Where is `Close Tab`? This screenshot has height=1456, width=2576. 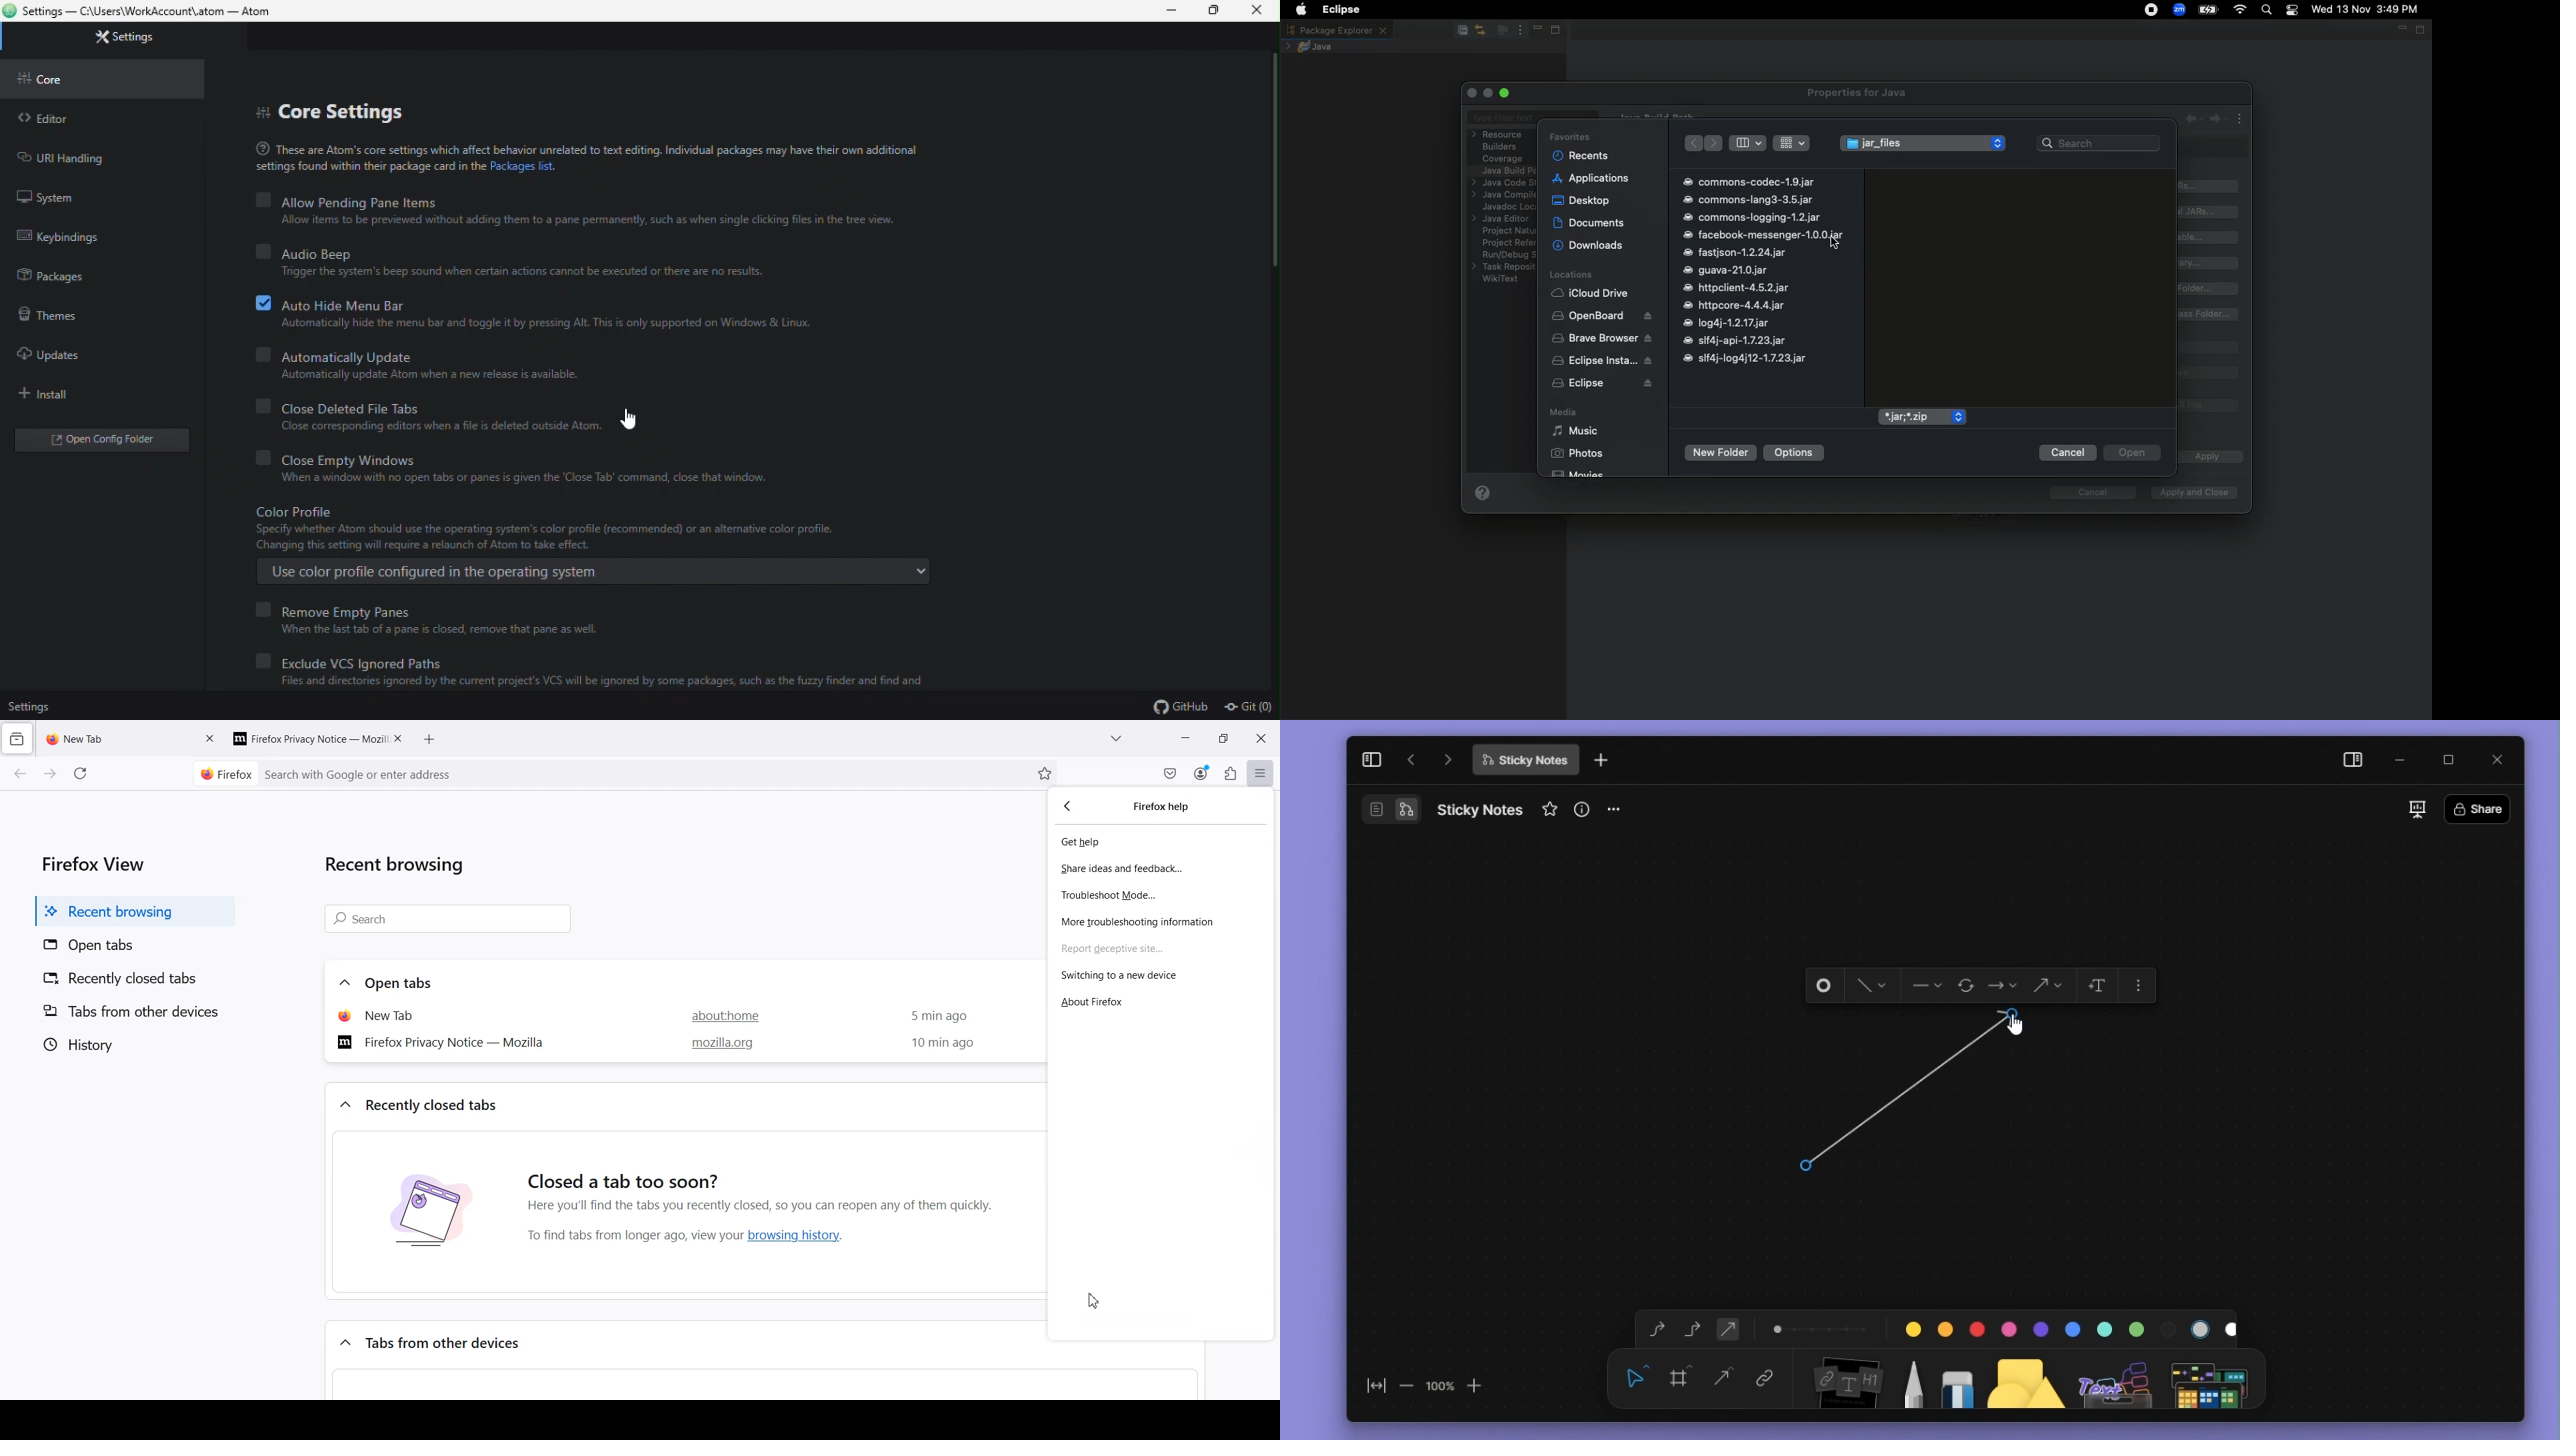 Close Tab is located at coordinates (399, 737).